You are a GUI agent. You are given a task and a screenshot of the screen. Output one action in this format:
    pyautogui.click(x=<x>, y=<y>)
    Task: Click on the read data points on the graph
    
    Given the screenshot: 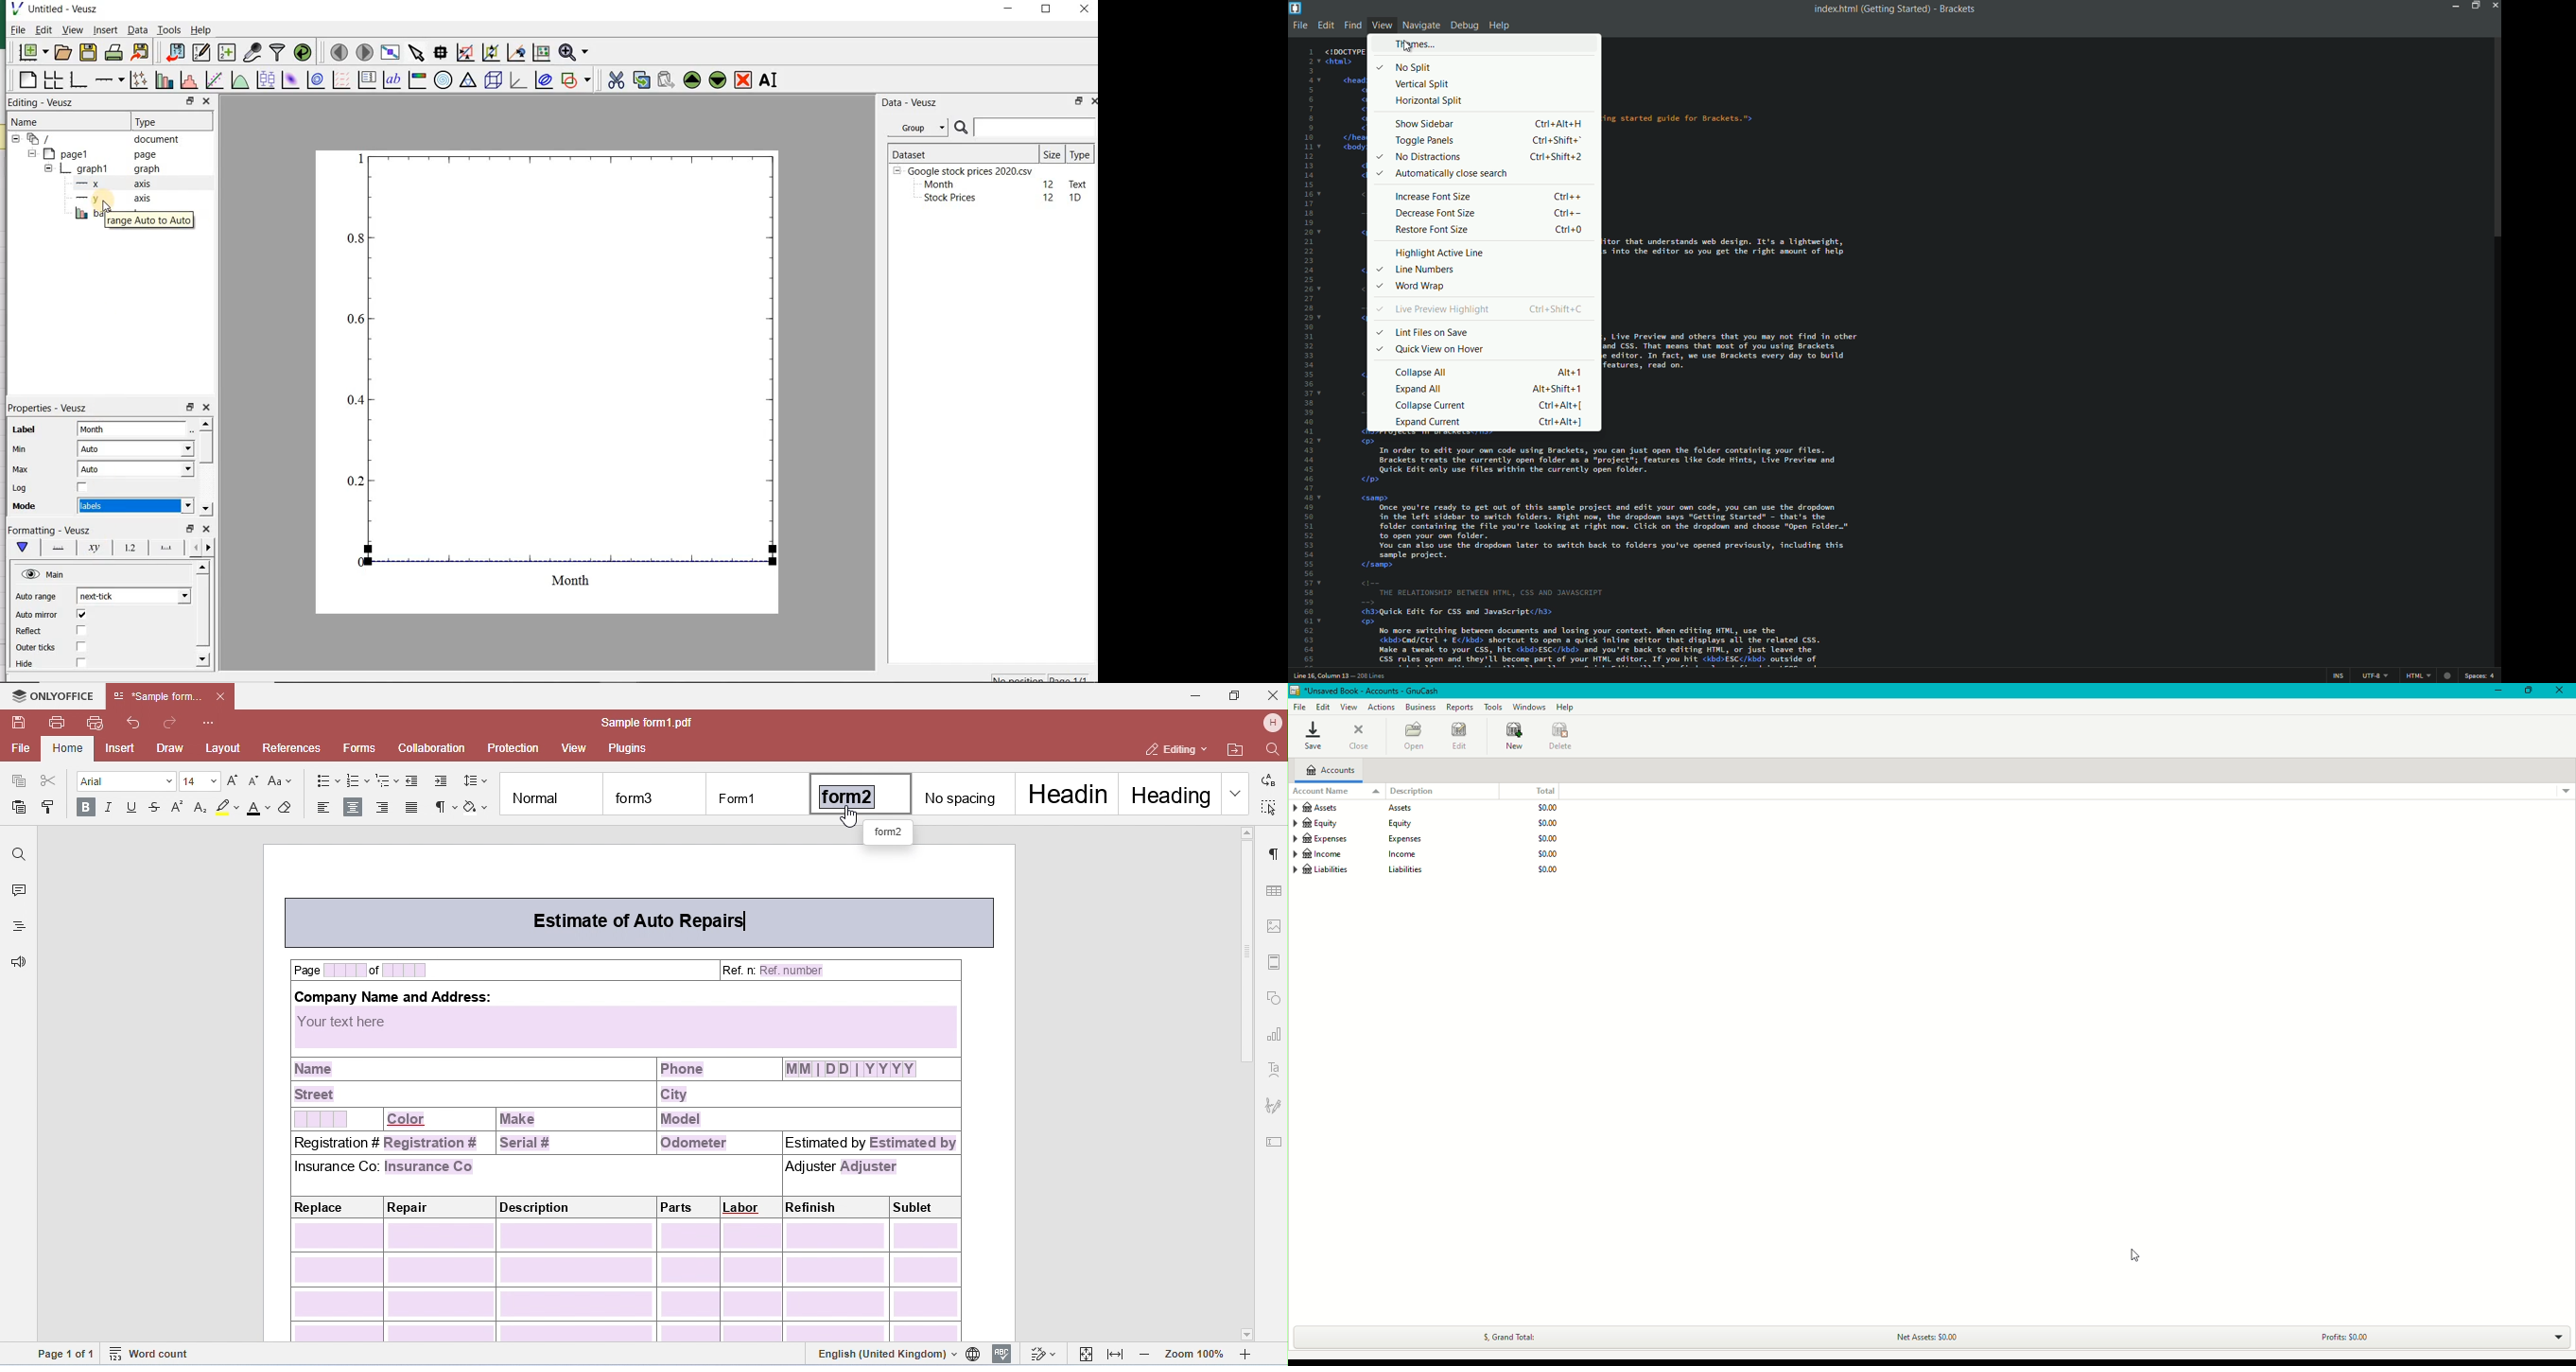 What is the action you would take?
    pyautogui.click(x=439, y=53)
    